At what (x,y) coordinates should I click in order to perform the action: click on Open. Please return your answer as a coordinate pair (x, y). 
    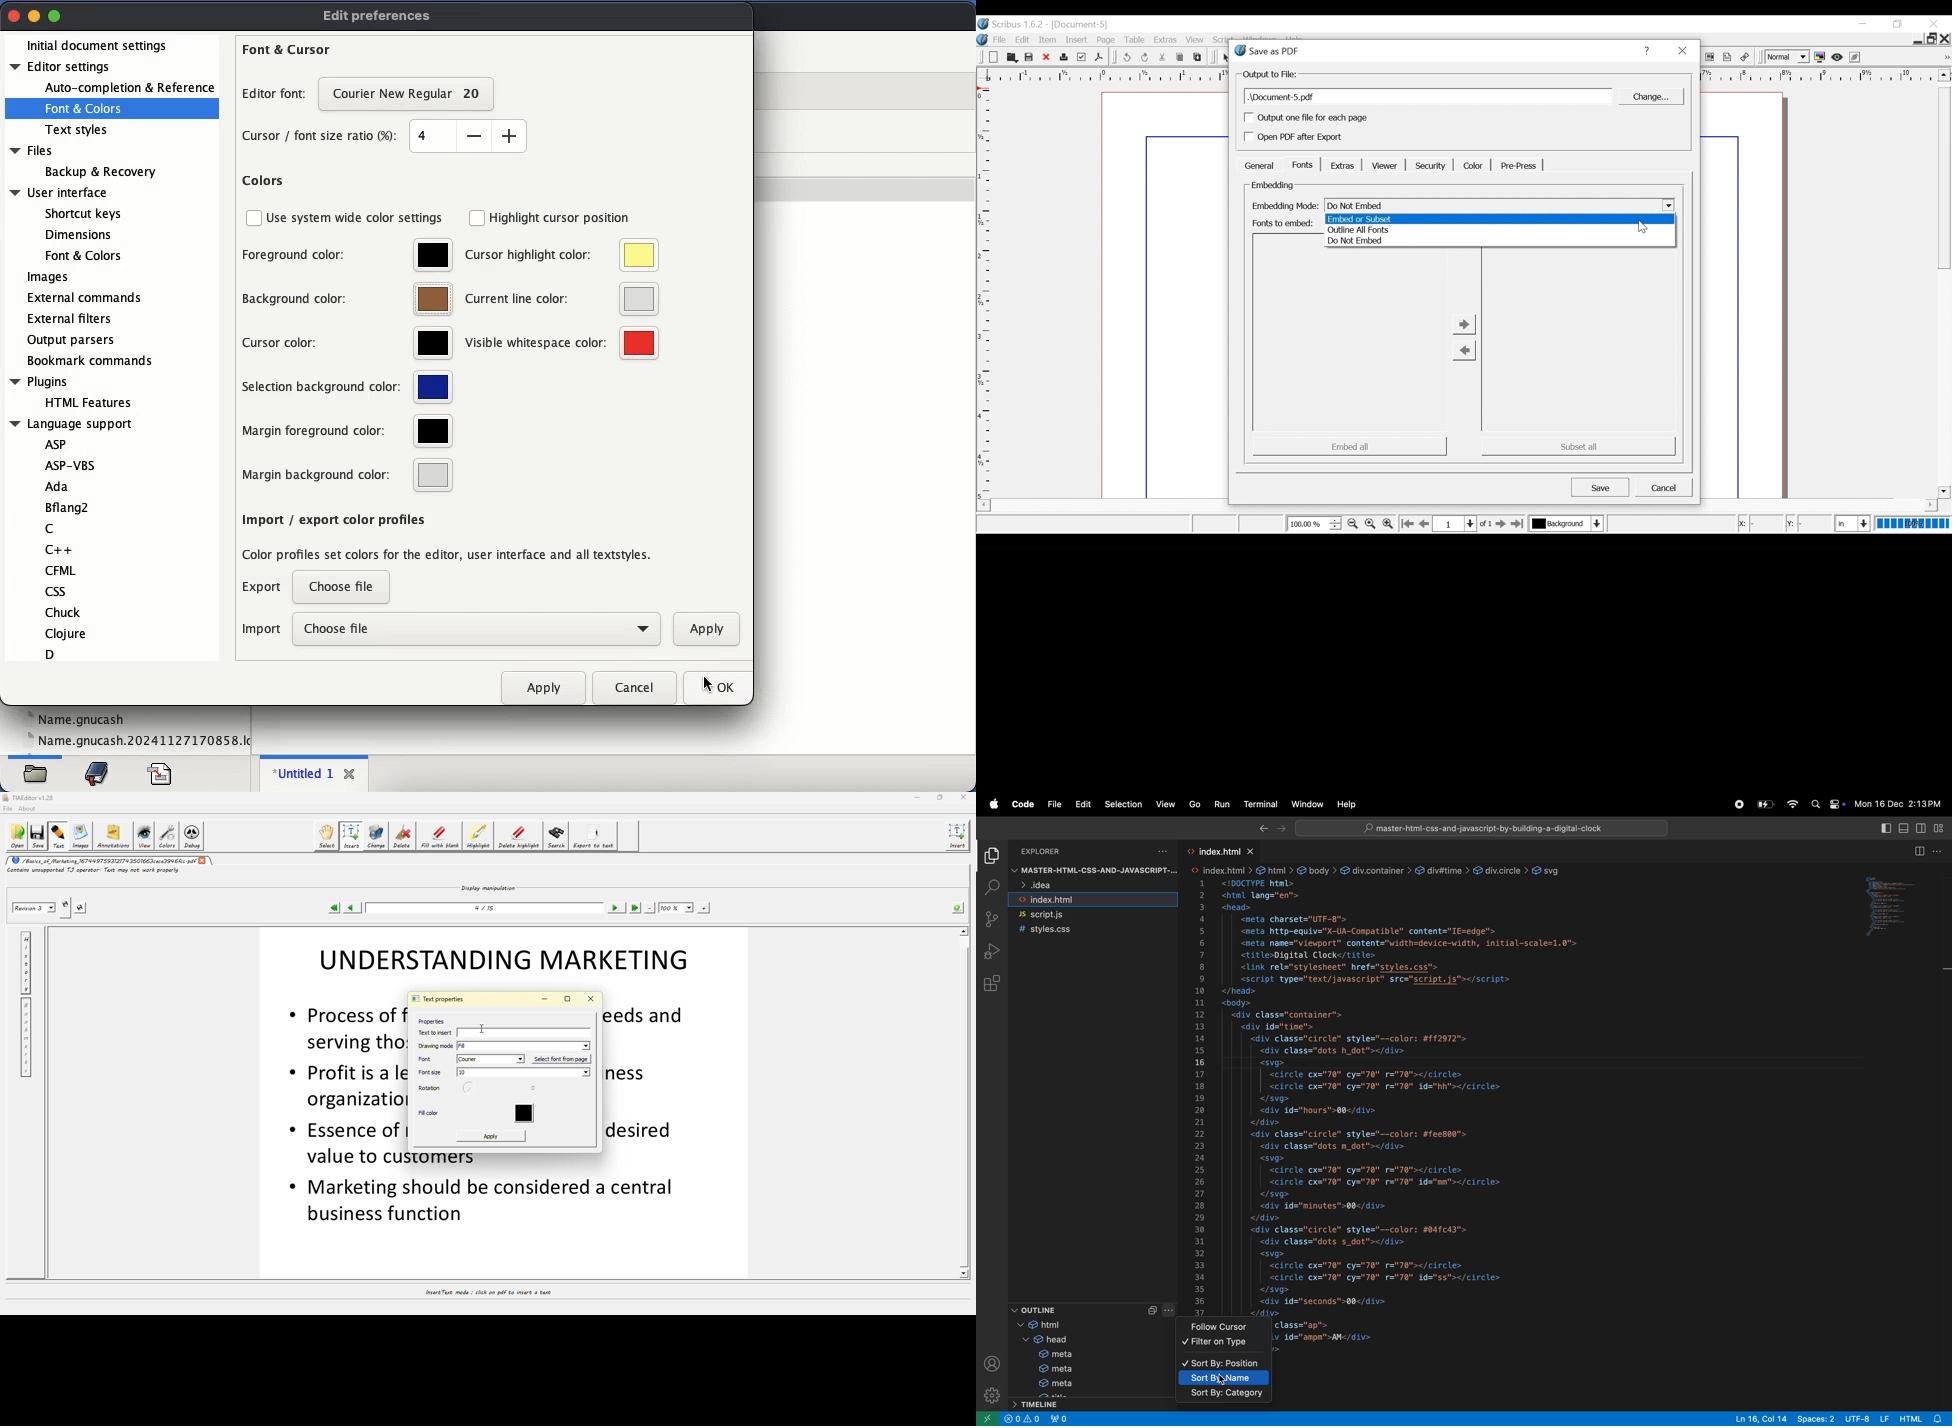
    Looking at the image, I should click on (1011, 57).